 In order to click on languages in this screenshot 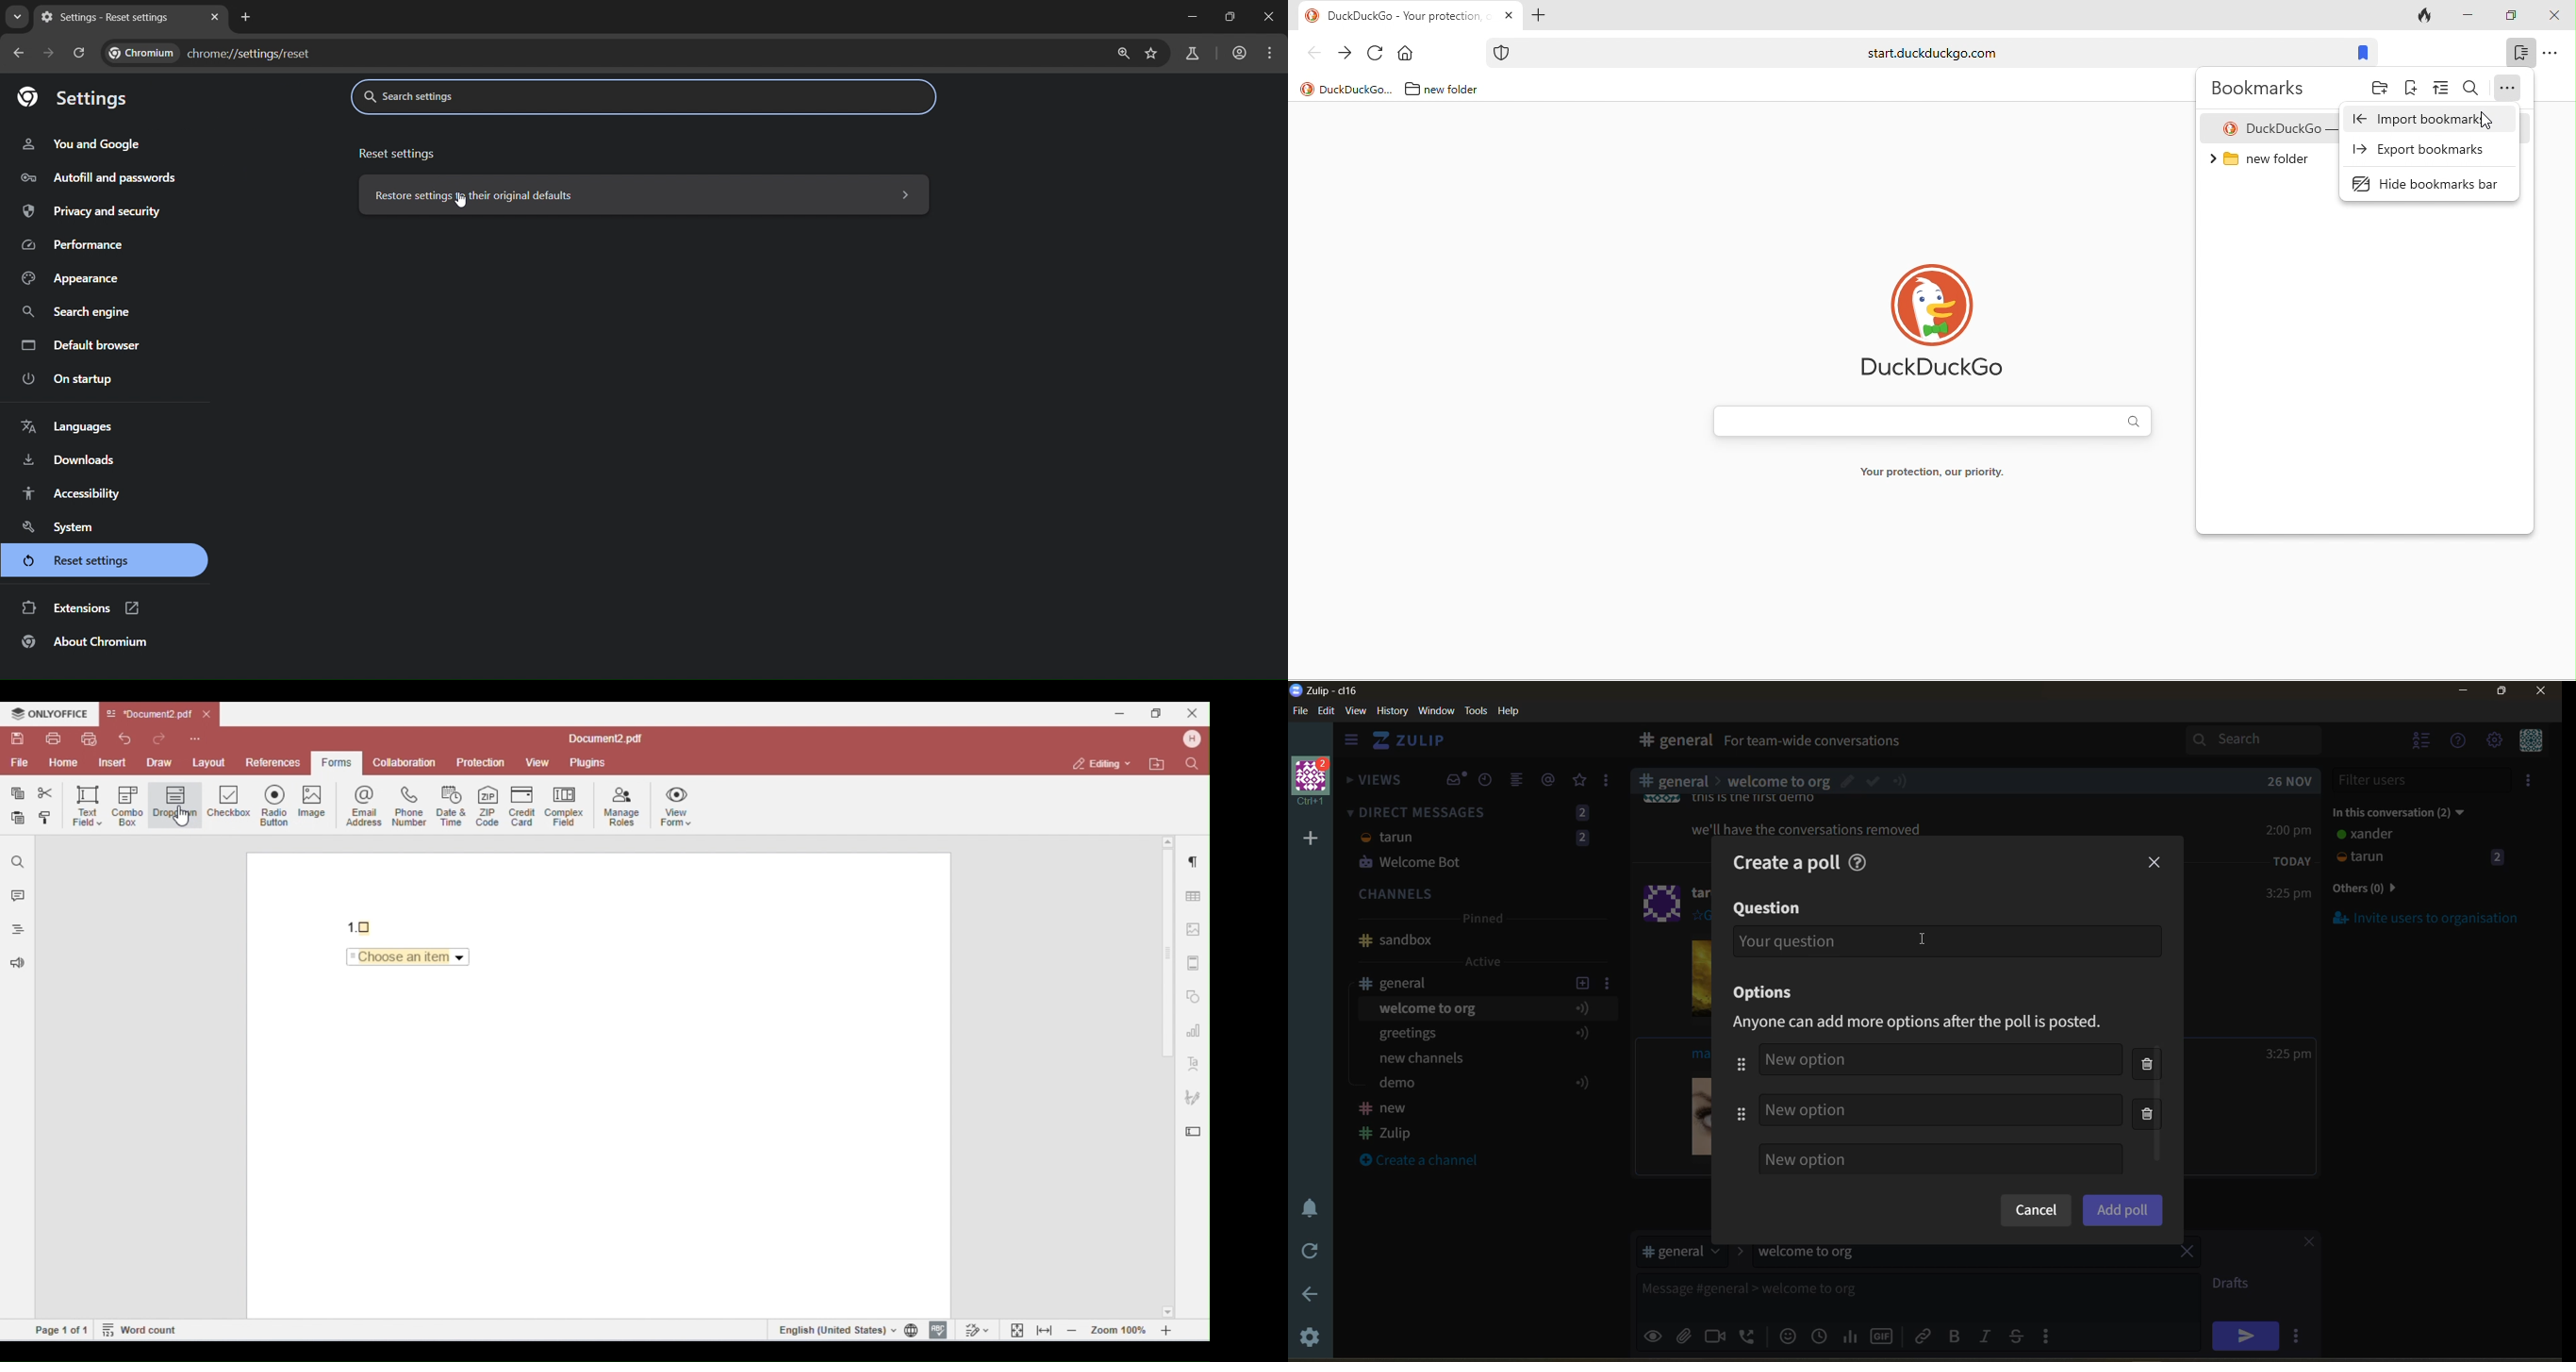, I will do `click(70, 425)`.